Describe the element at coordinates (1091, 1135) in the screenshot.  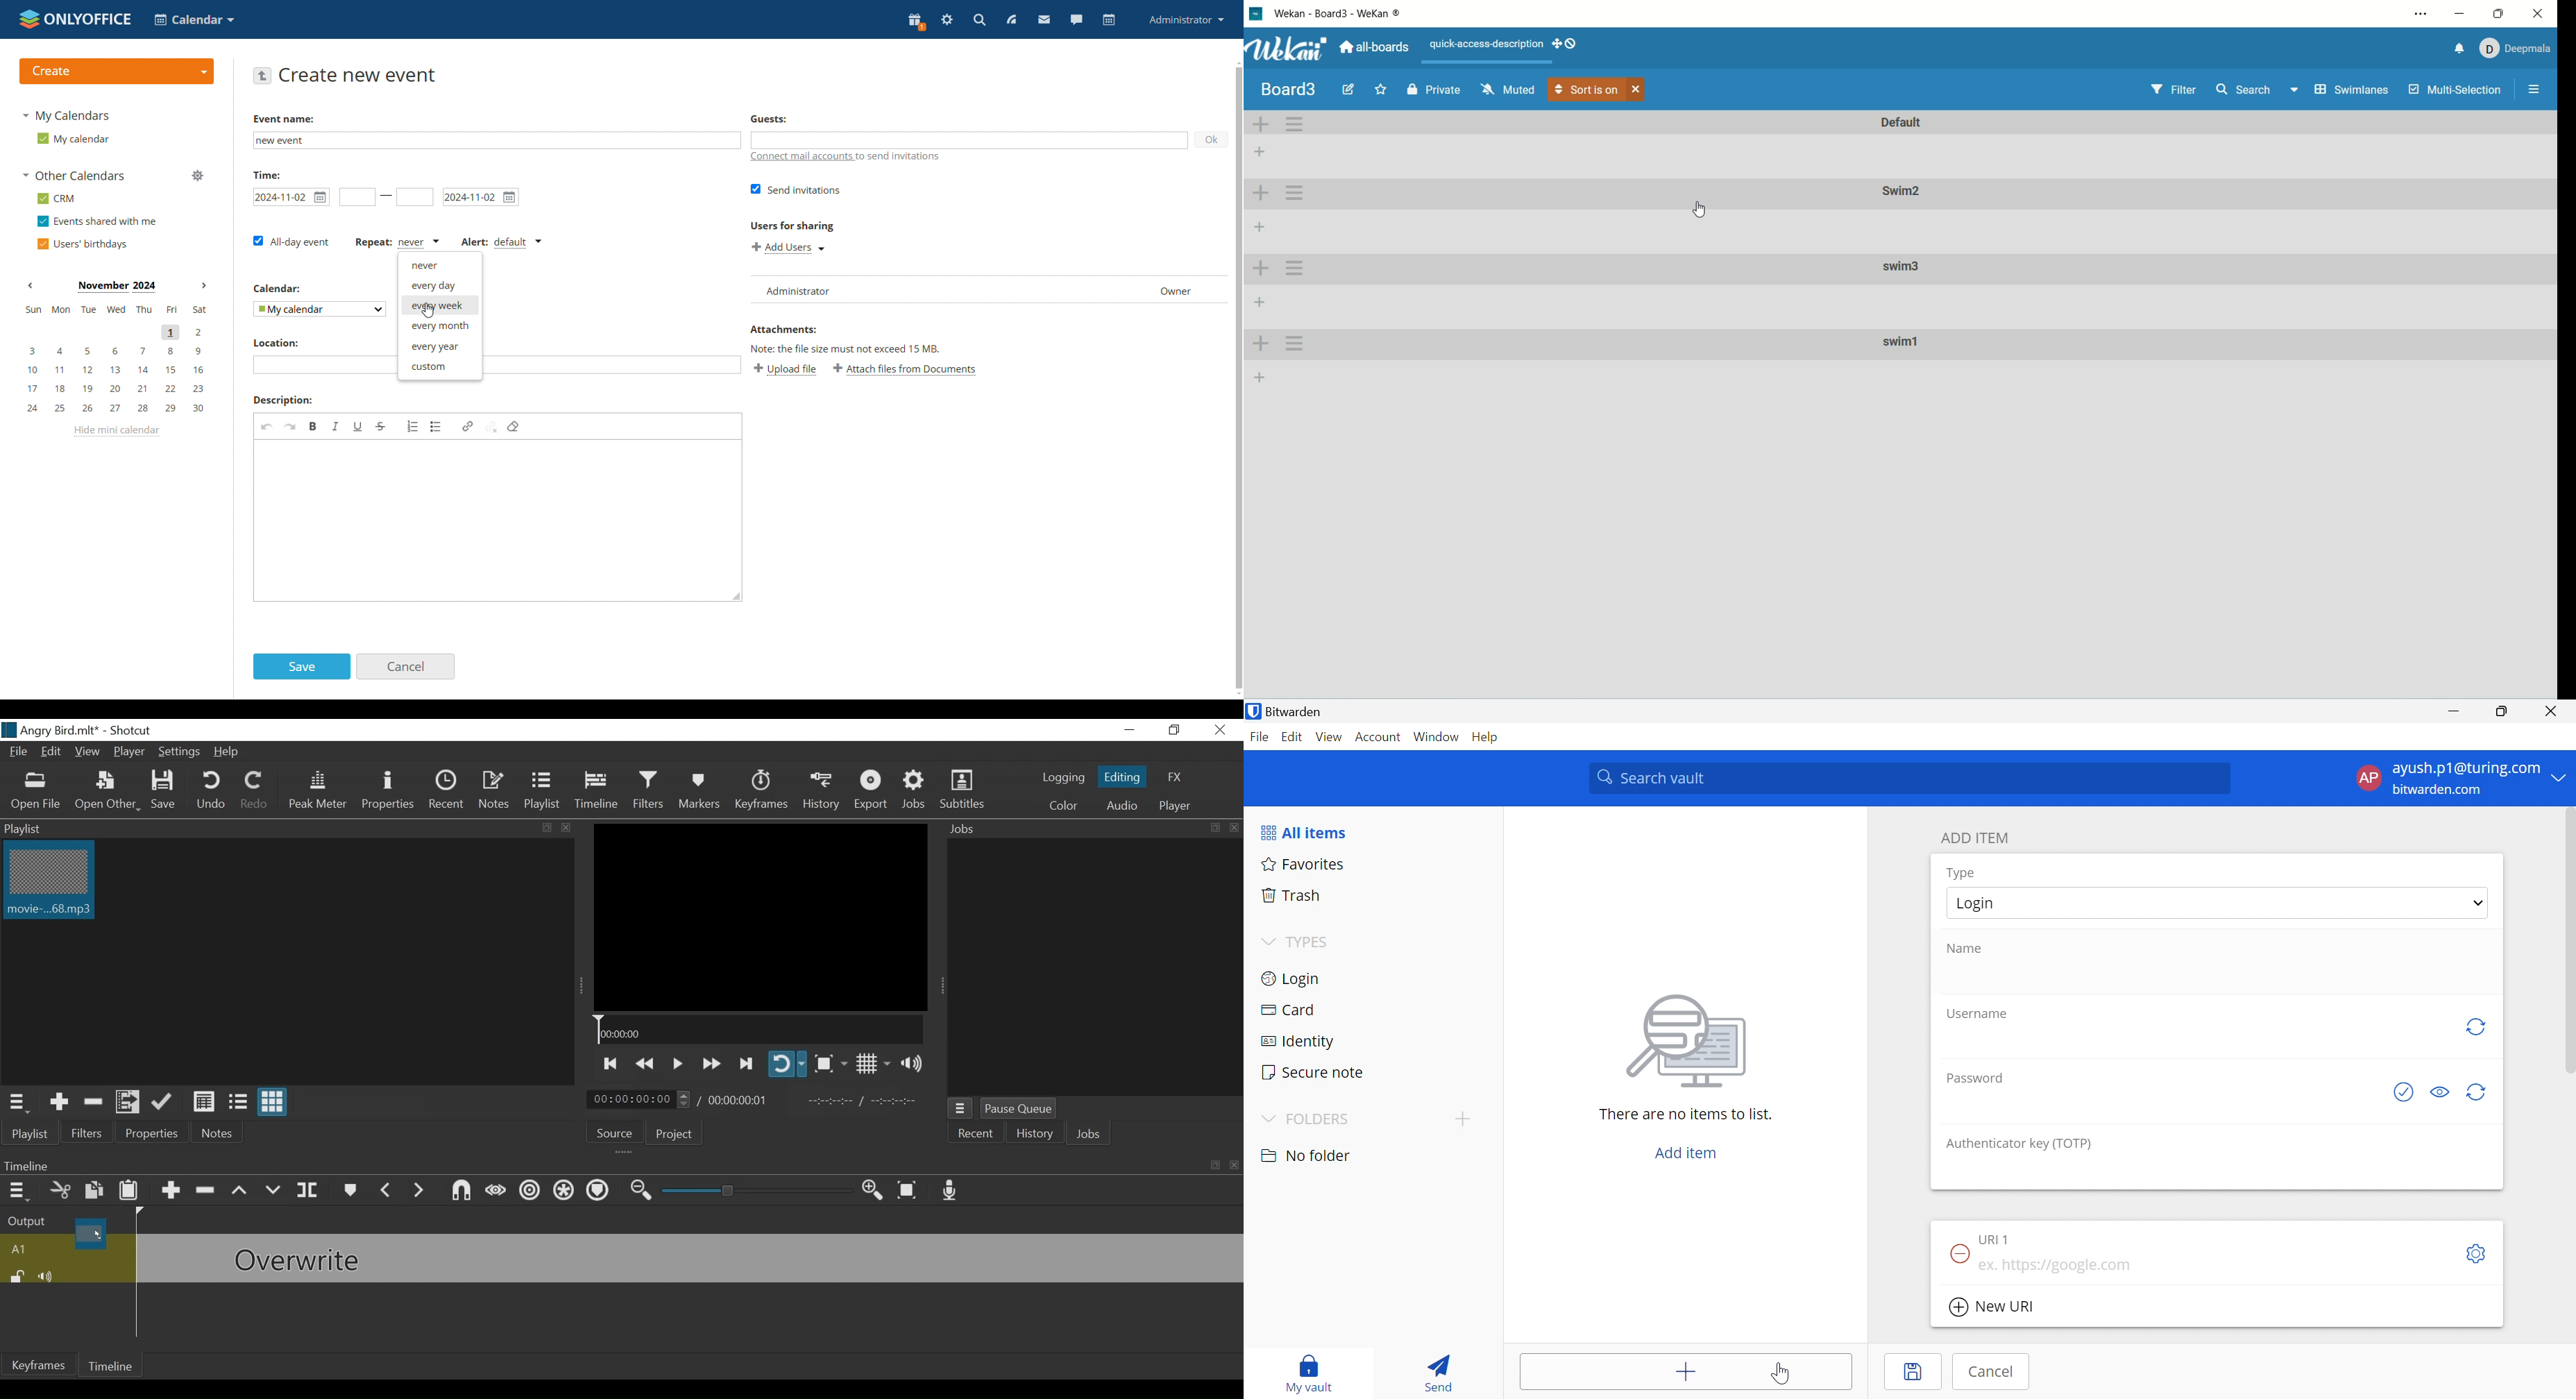
I see `Jobs` at that location.